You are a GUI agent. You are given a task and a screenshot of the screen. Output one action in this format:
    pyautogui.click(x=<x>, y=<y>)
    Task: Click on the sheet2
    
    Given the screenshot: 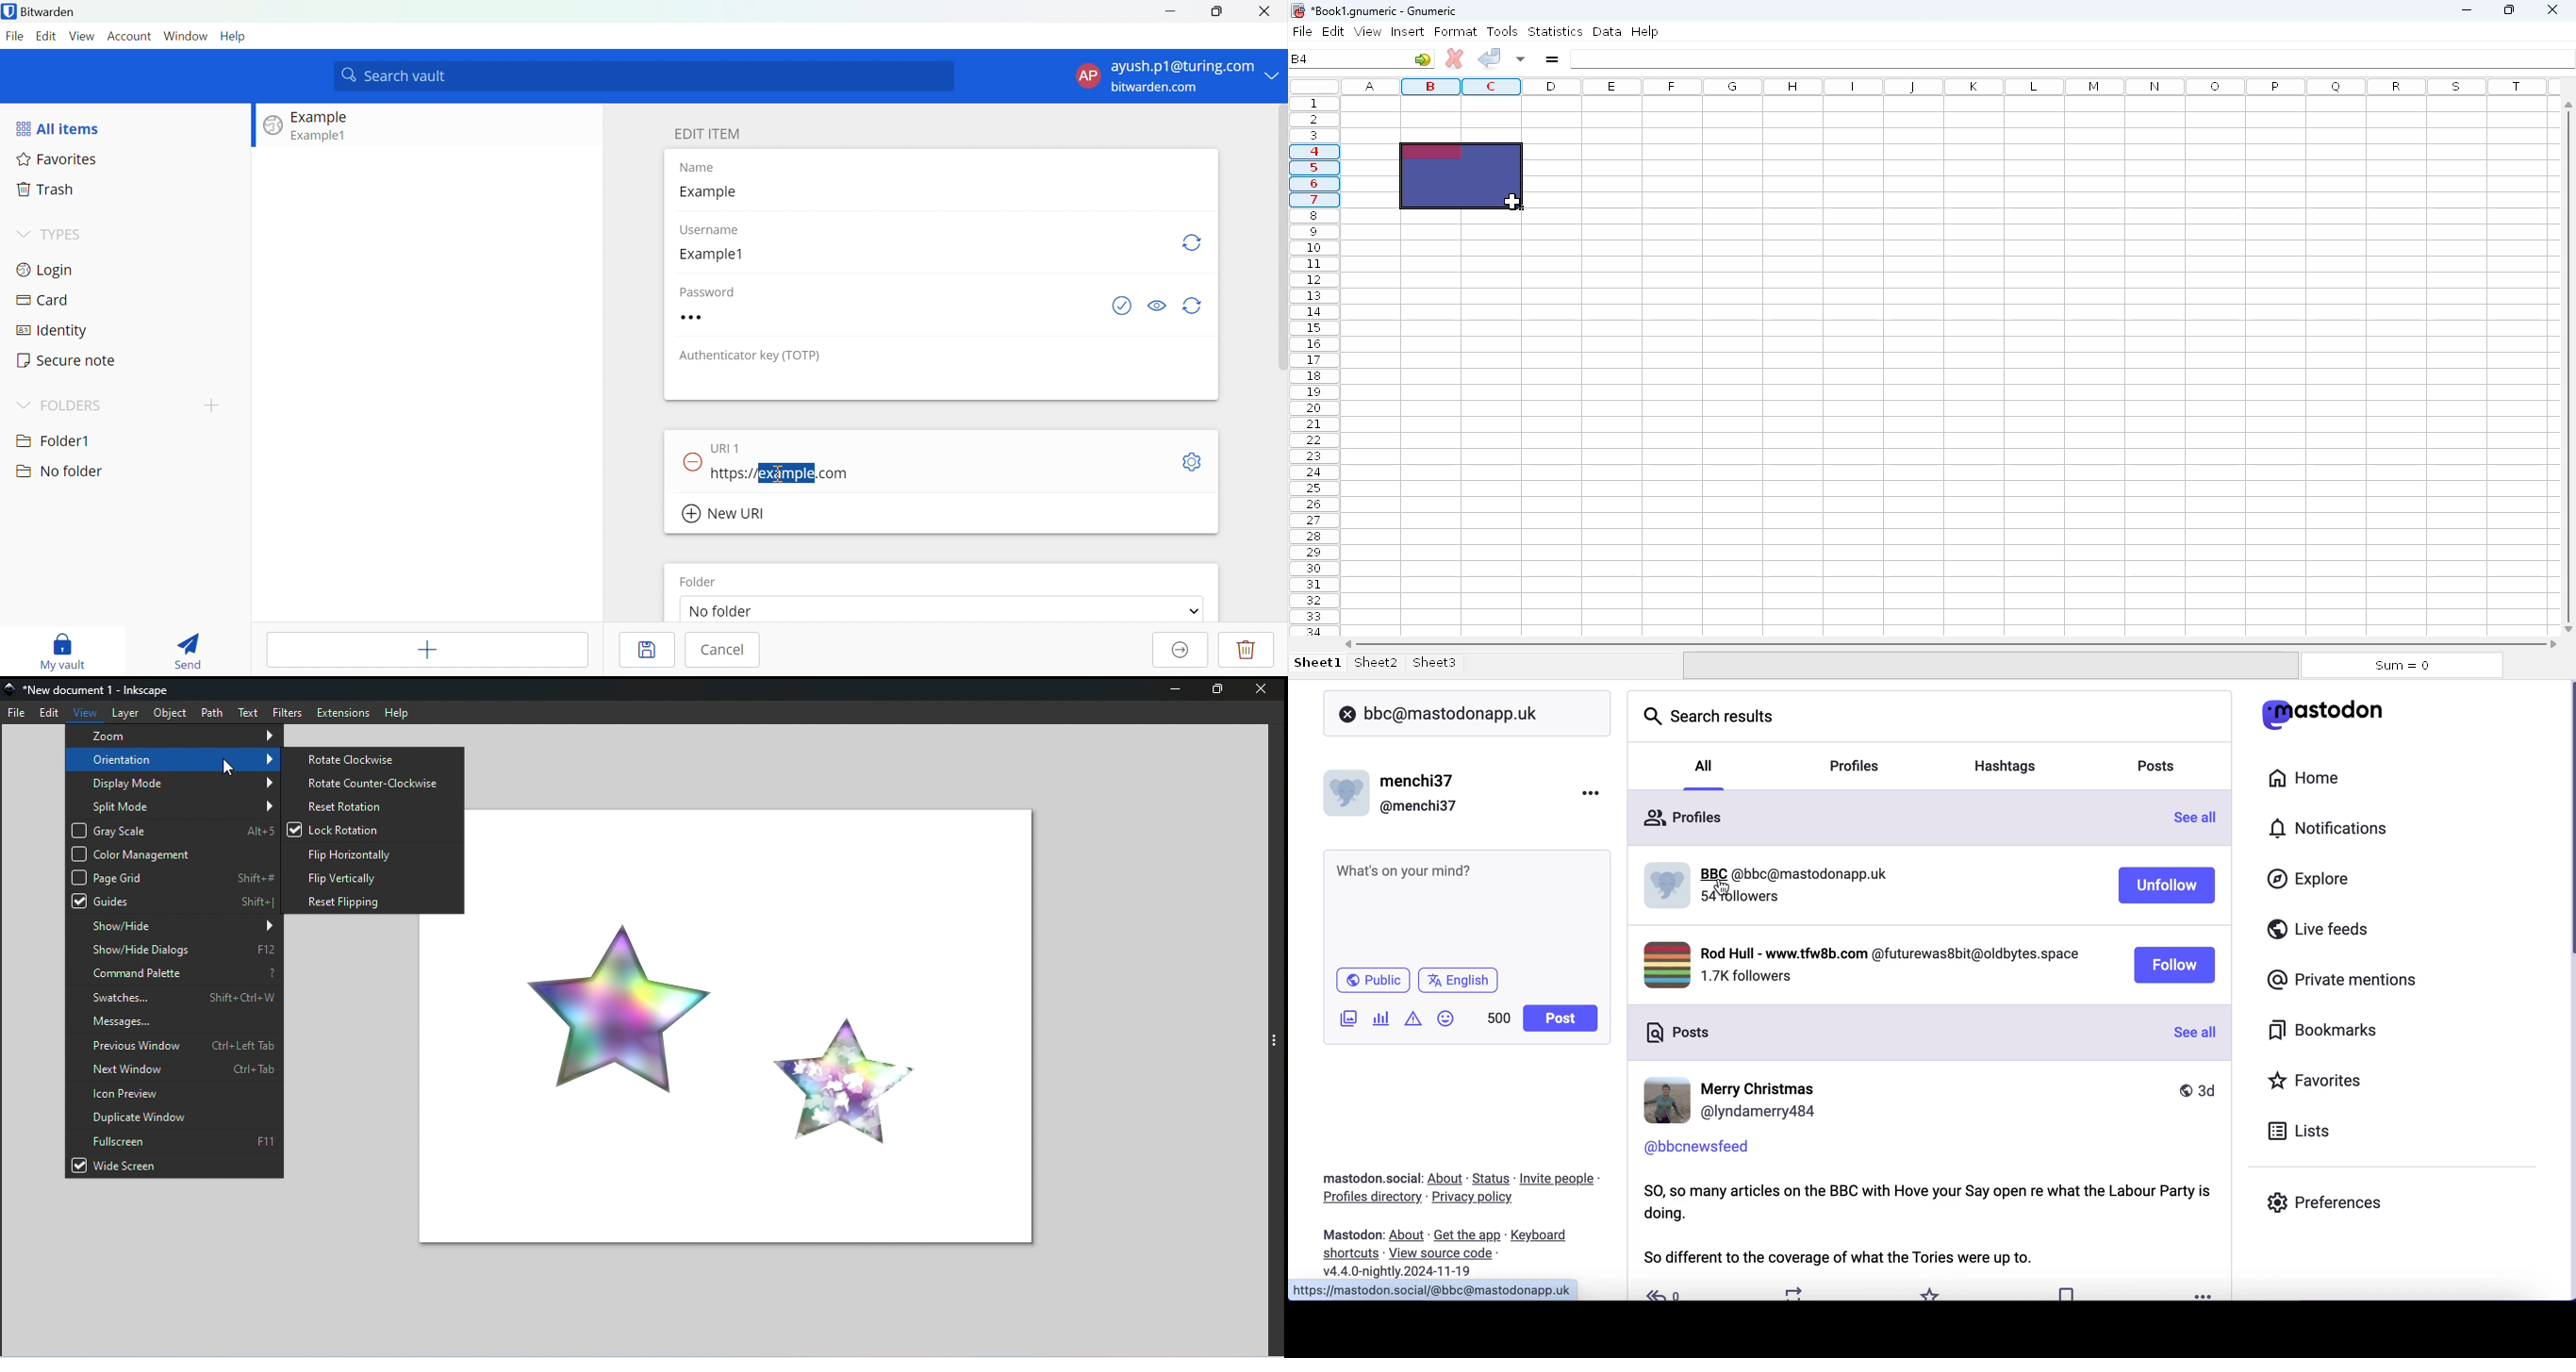 What is the action you would take?
    pyautogui.click(x=1376, y=663)
    